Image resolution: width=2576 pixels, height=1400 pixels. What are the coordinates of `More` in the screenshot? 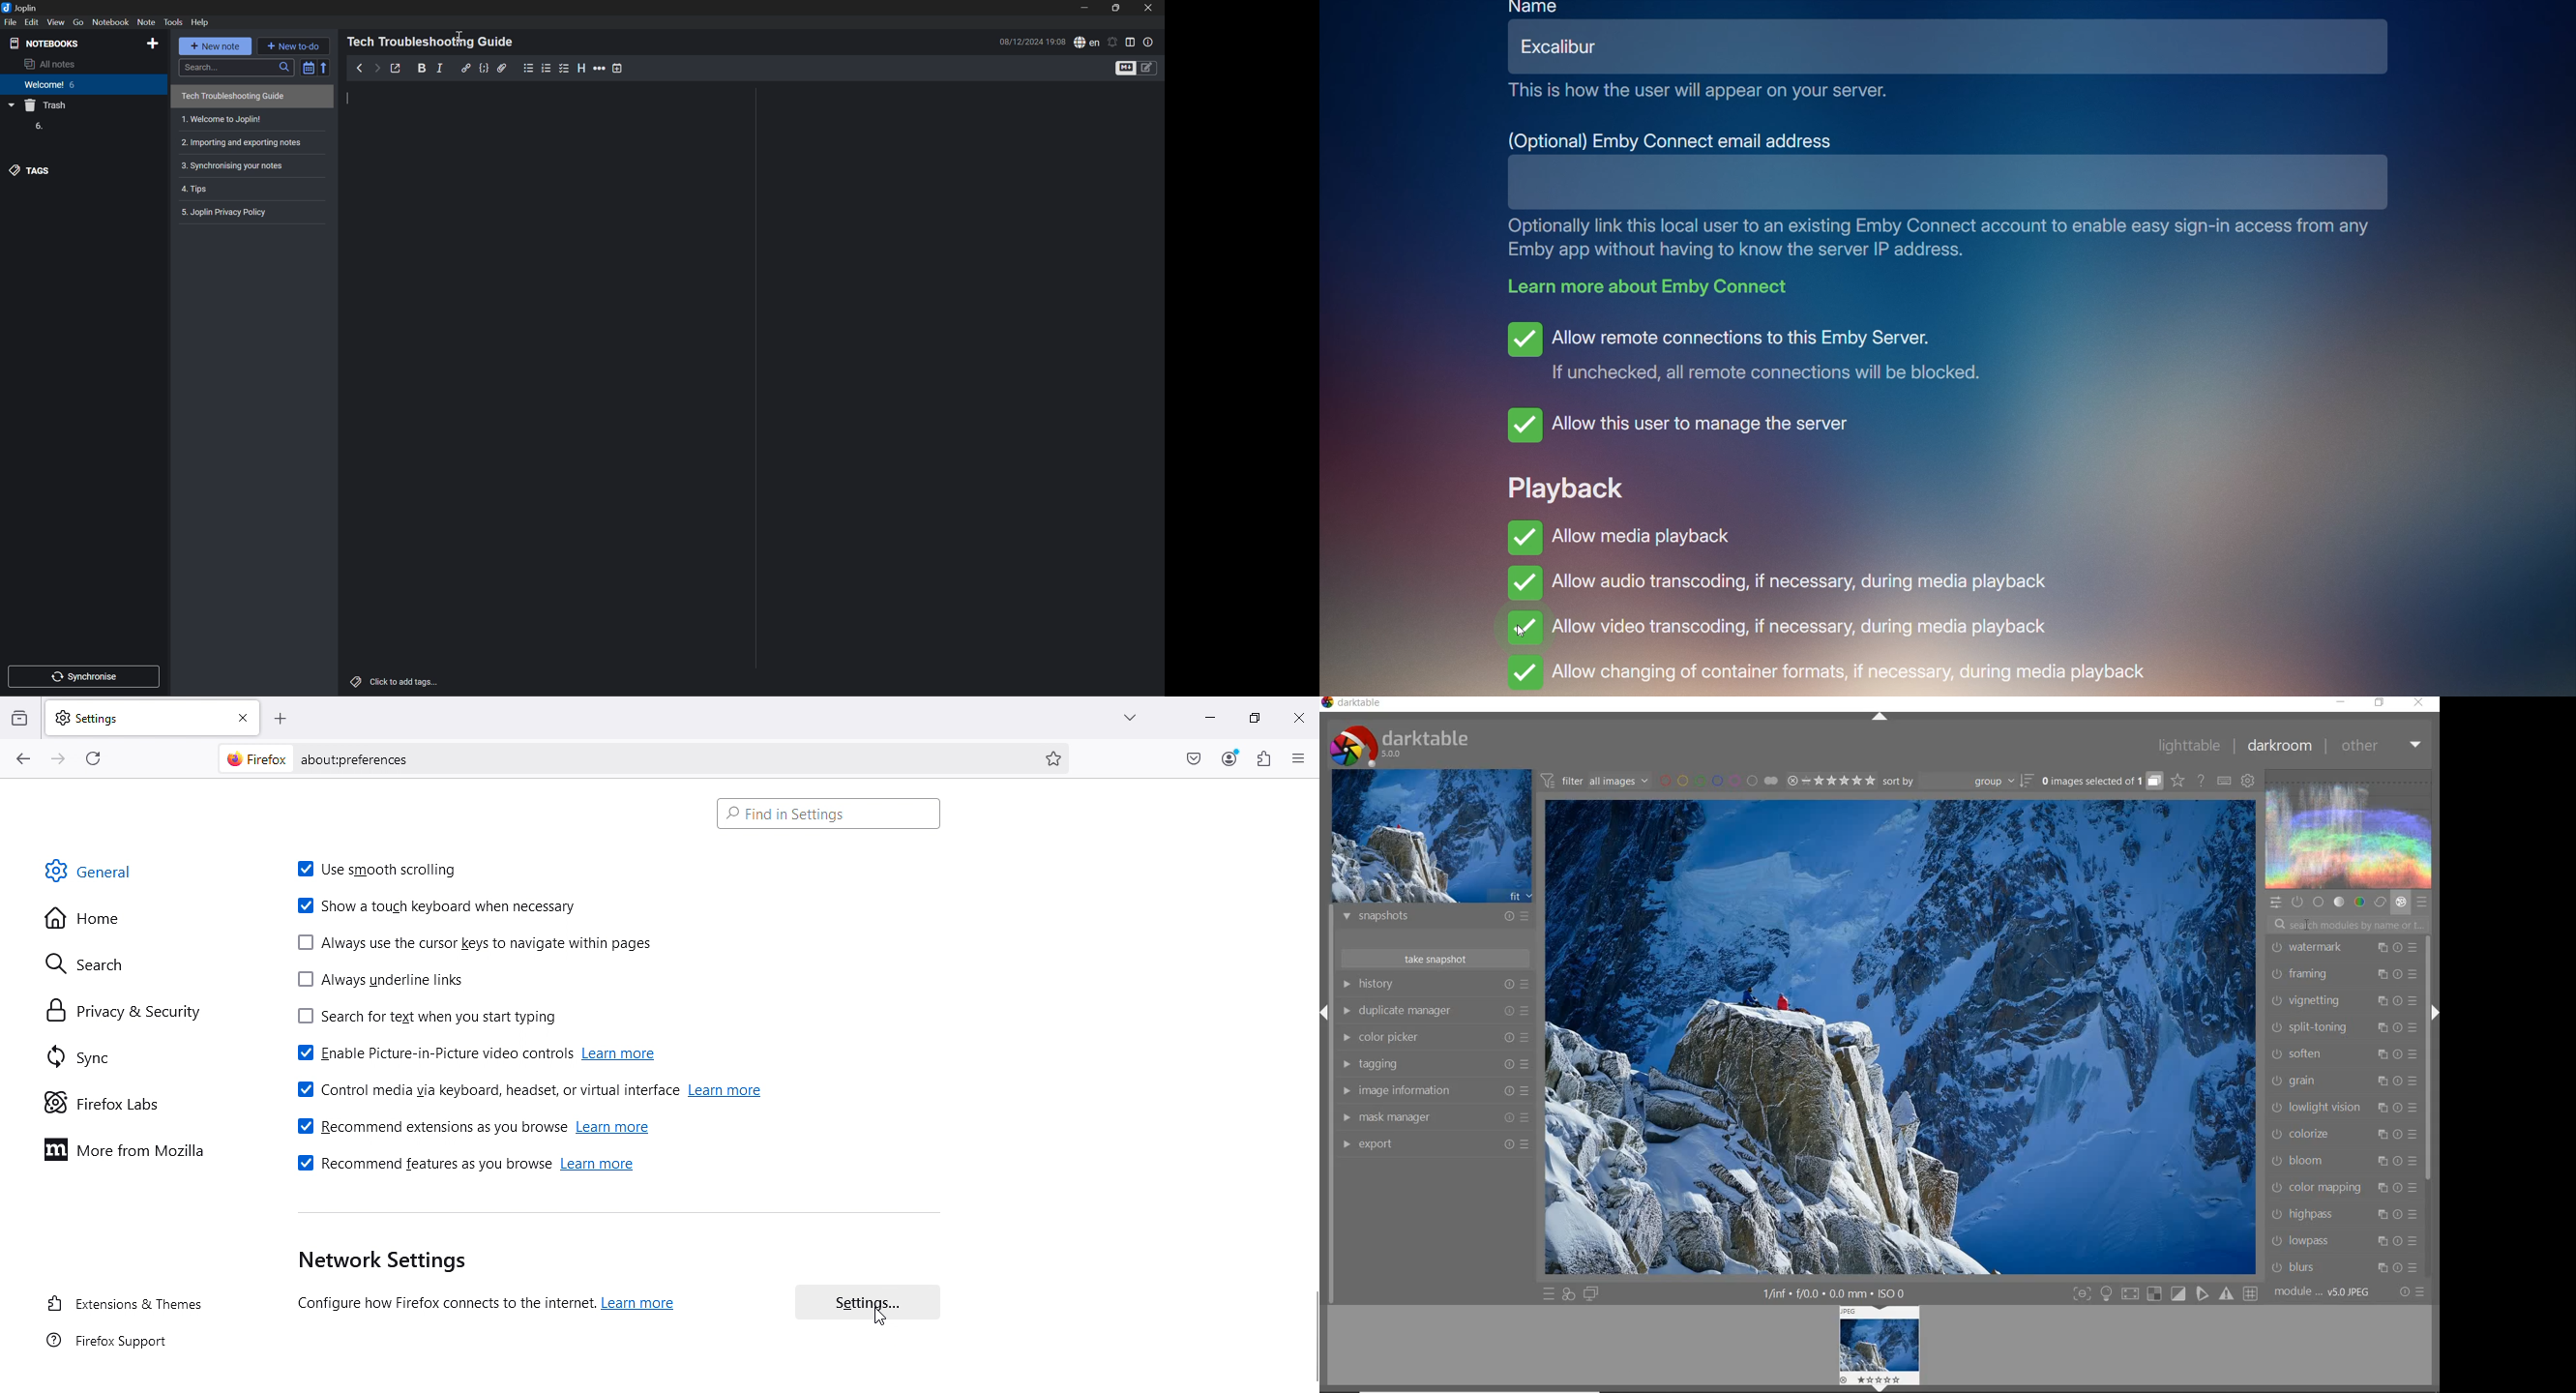 It's located at (600, 68).